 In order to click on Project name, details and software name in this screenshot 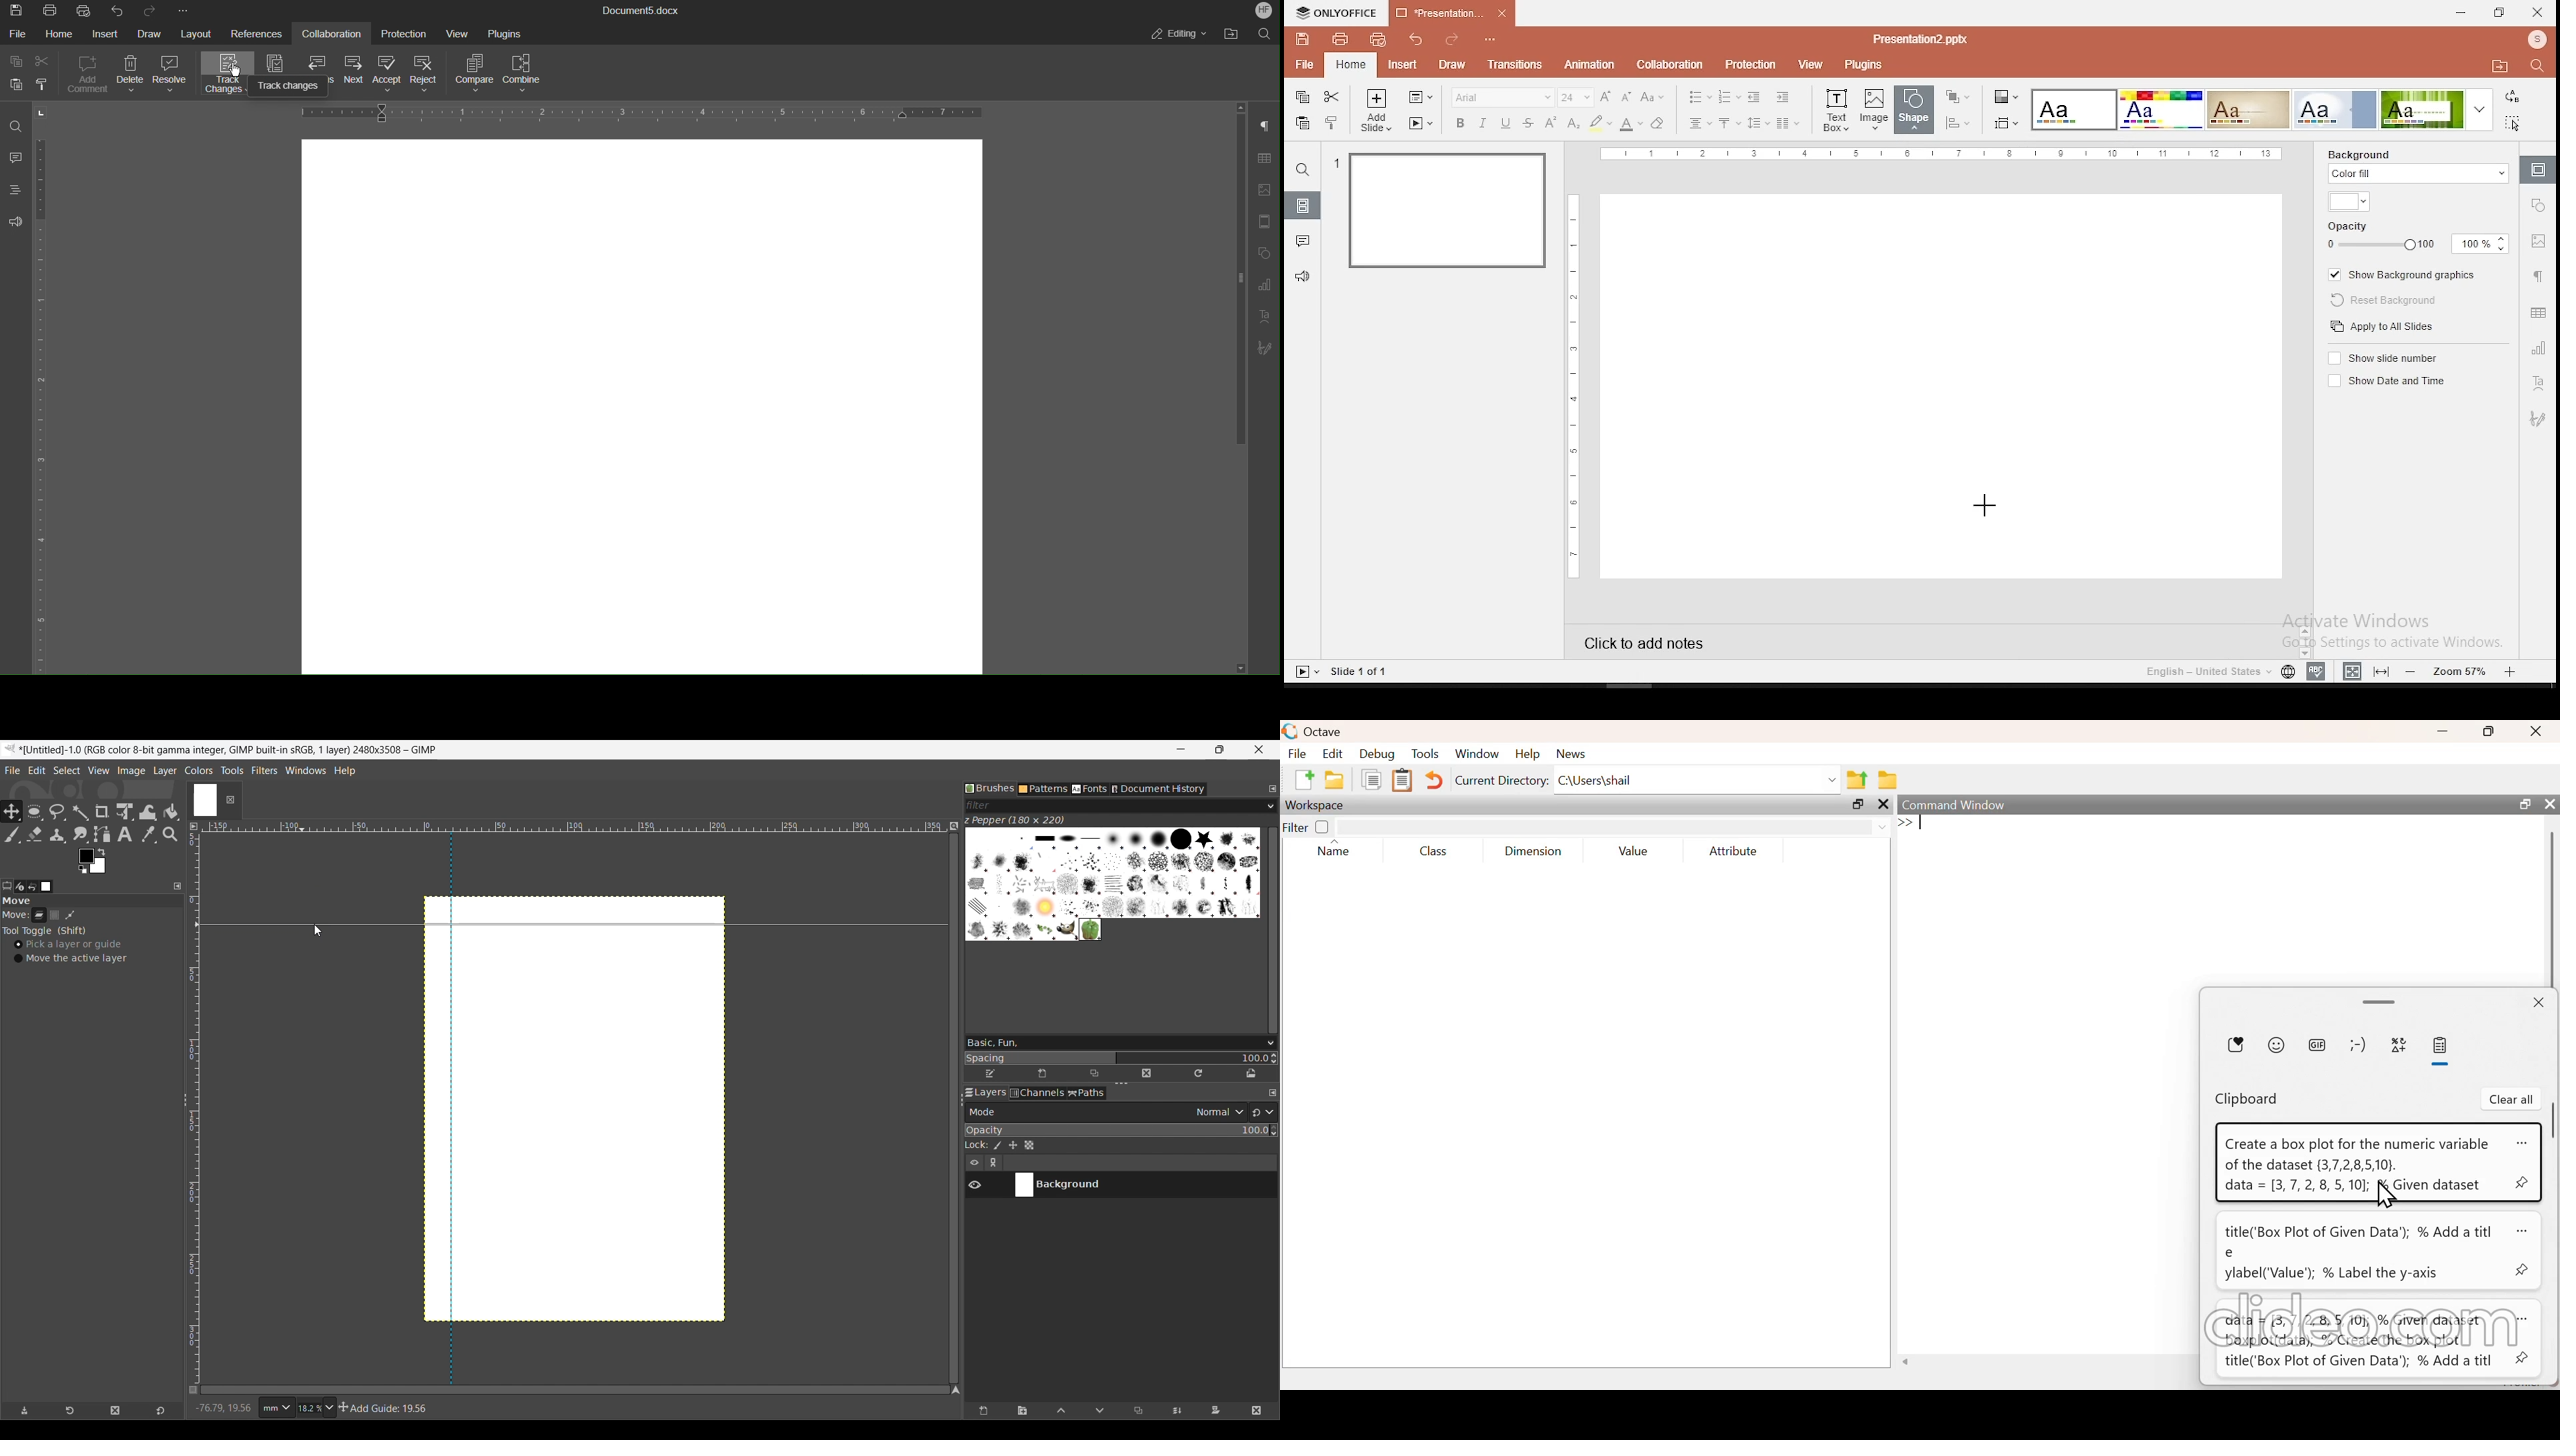, I will do `click(229, 750)`.